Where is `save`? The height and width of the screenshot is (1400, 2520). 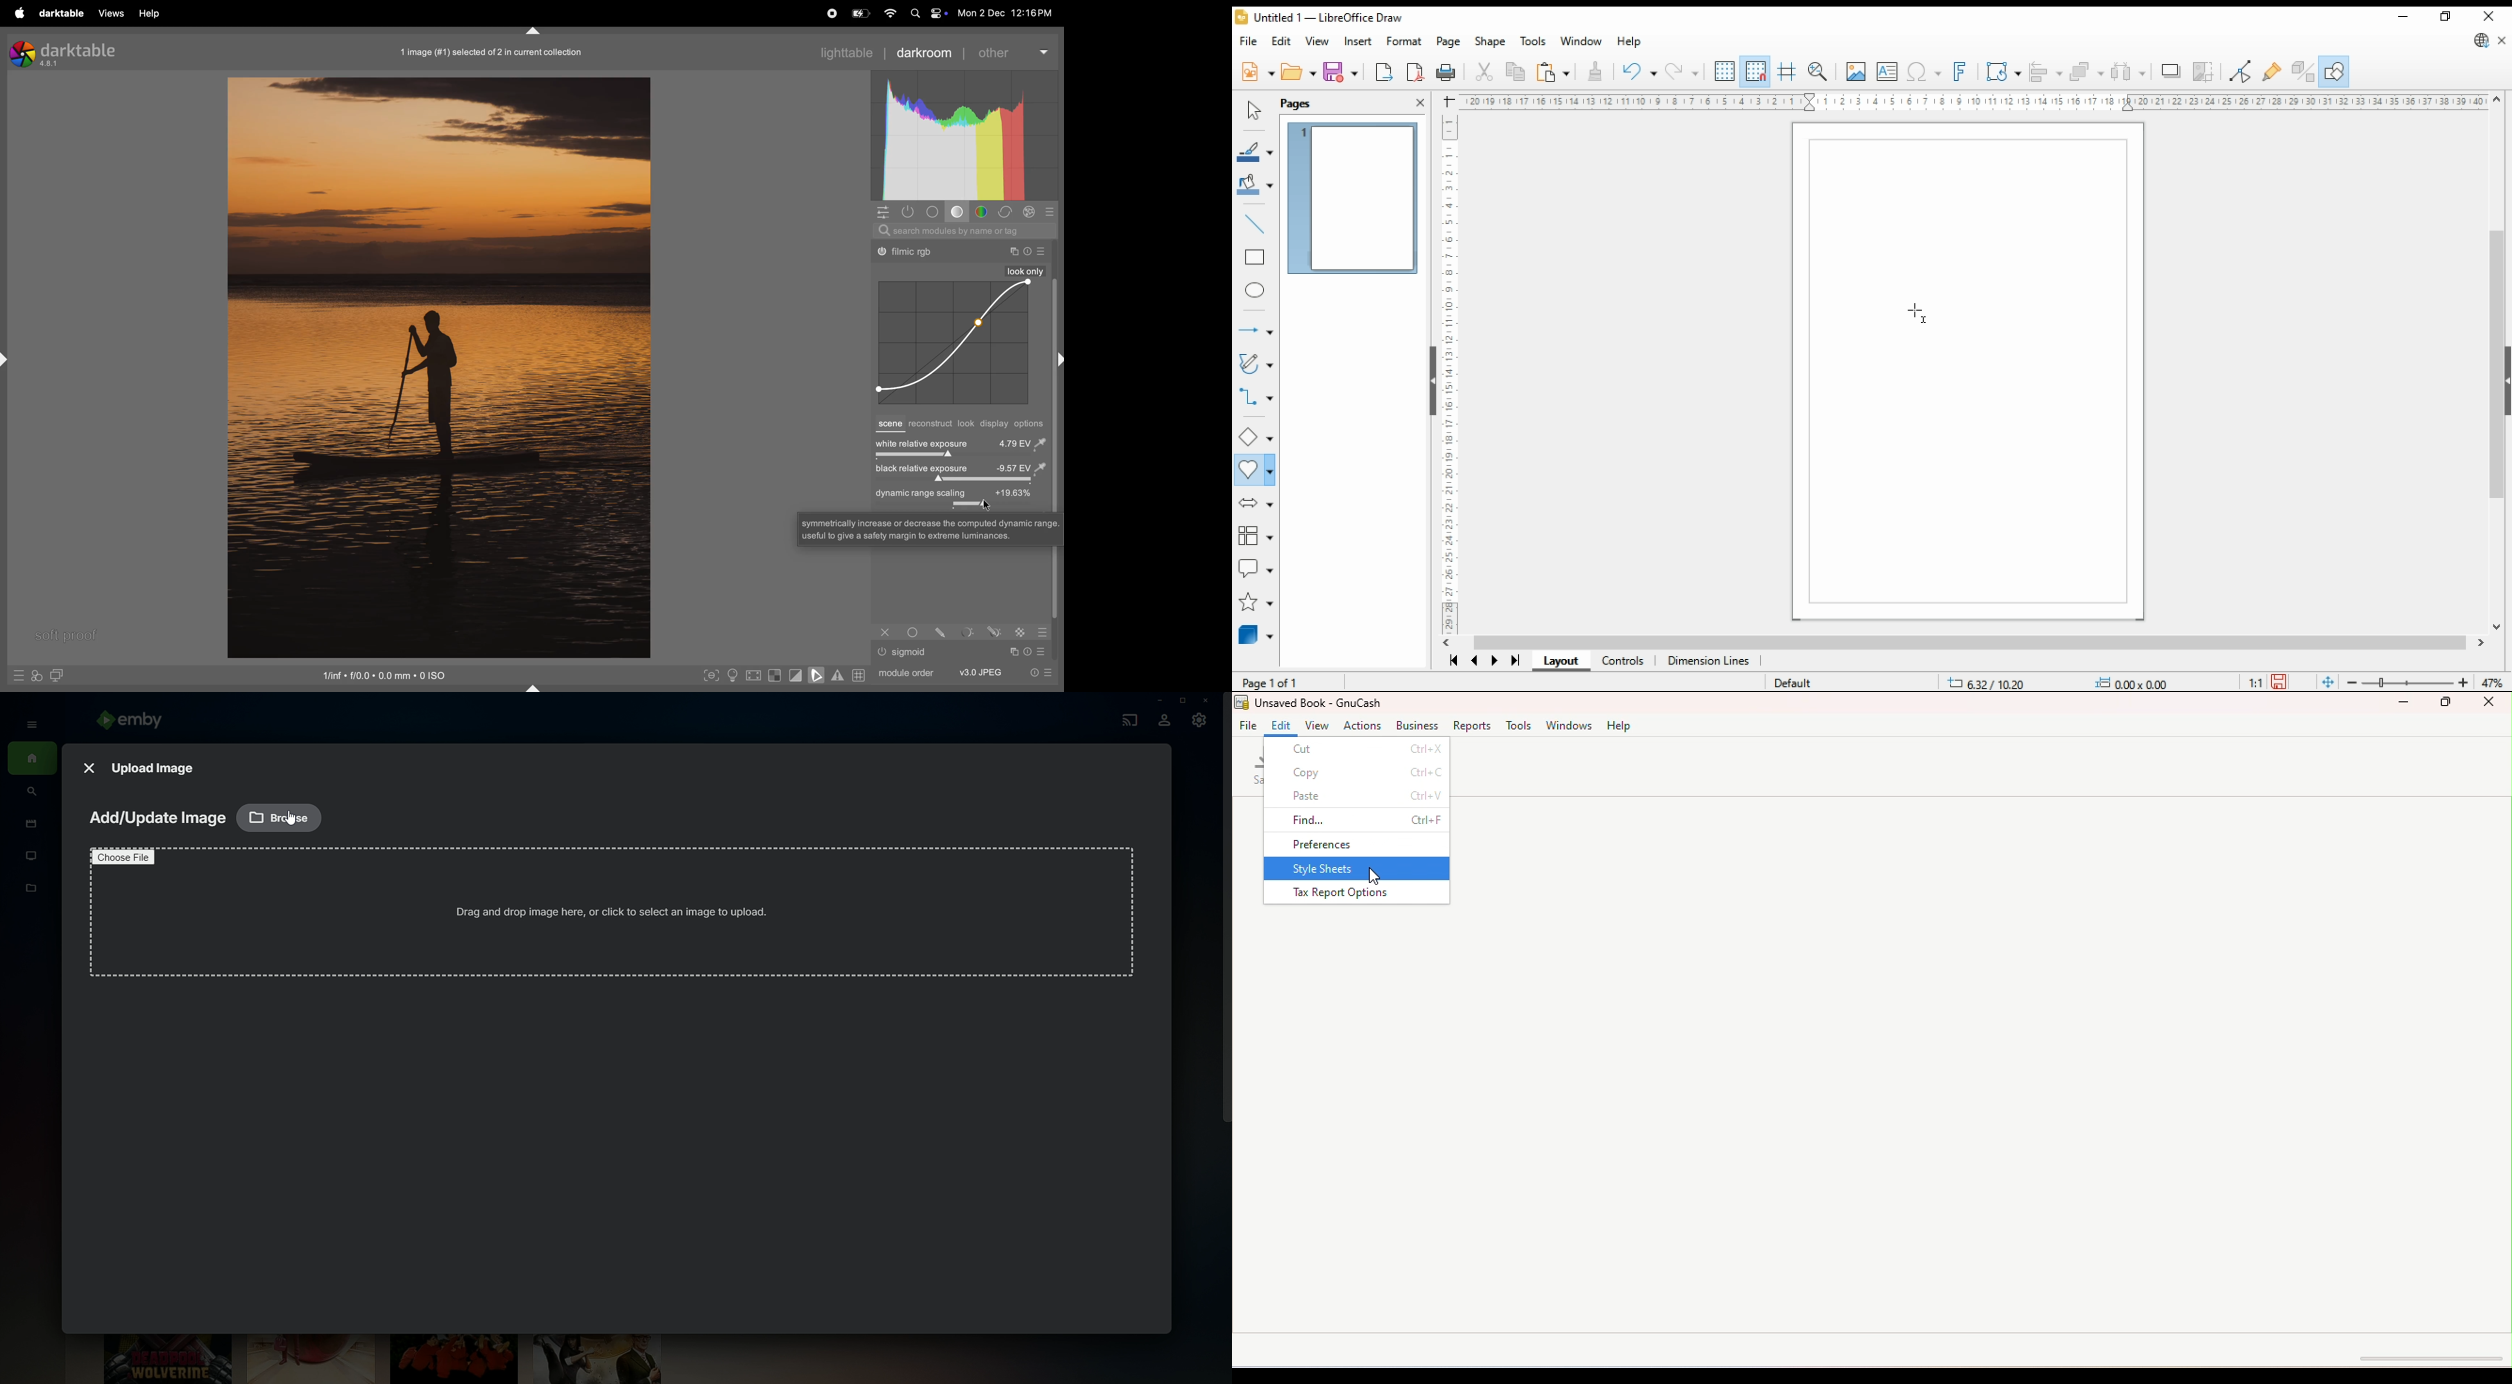 save is located at coordinates (1342, 72).